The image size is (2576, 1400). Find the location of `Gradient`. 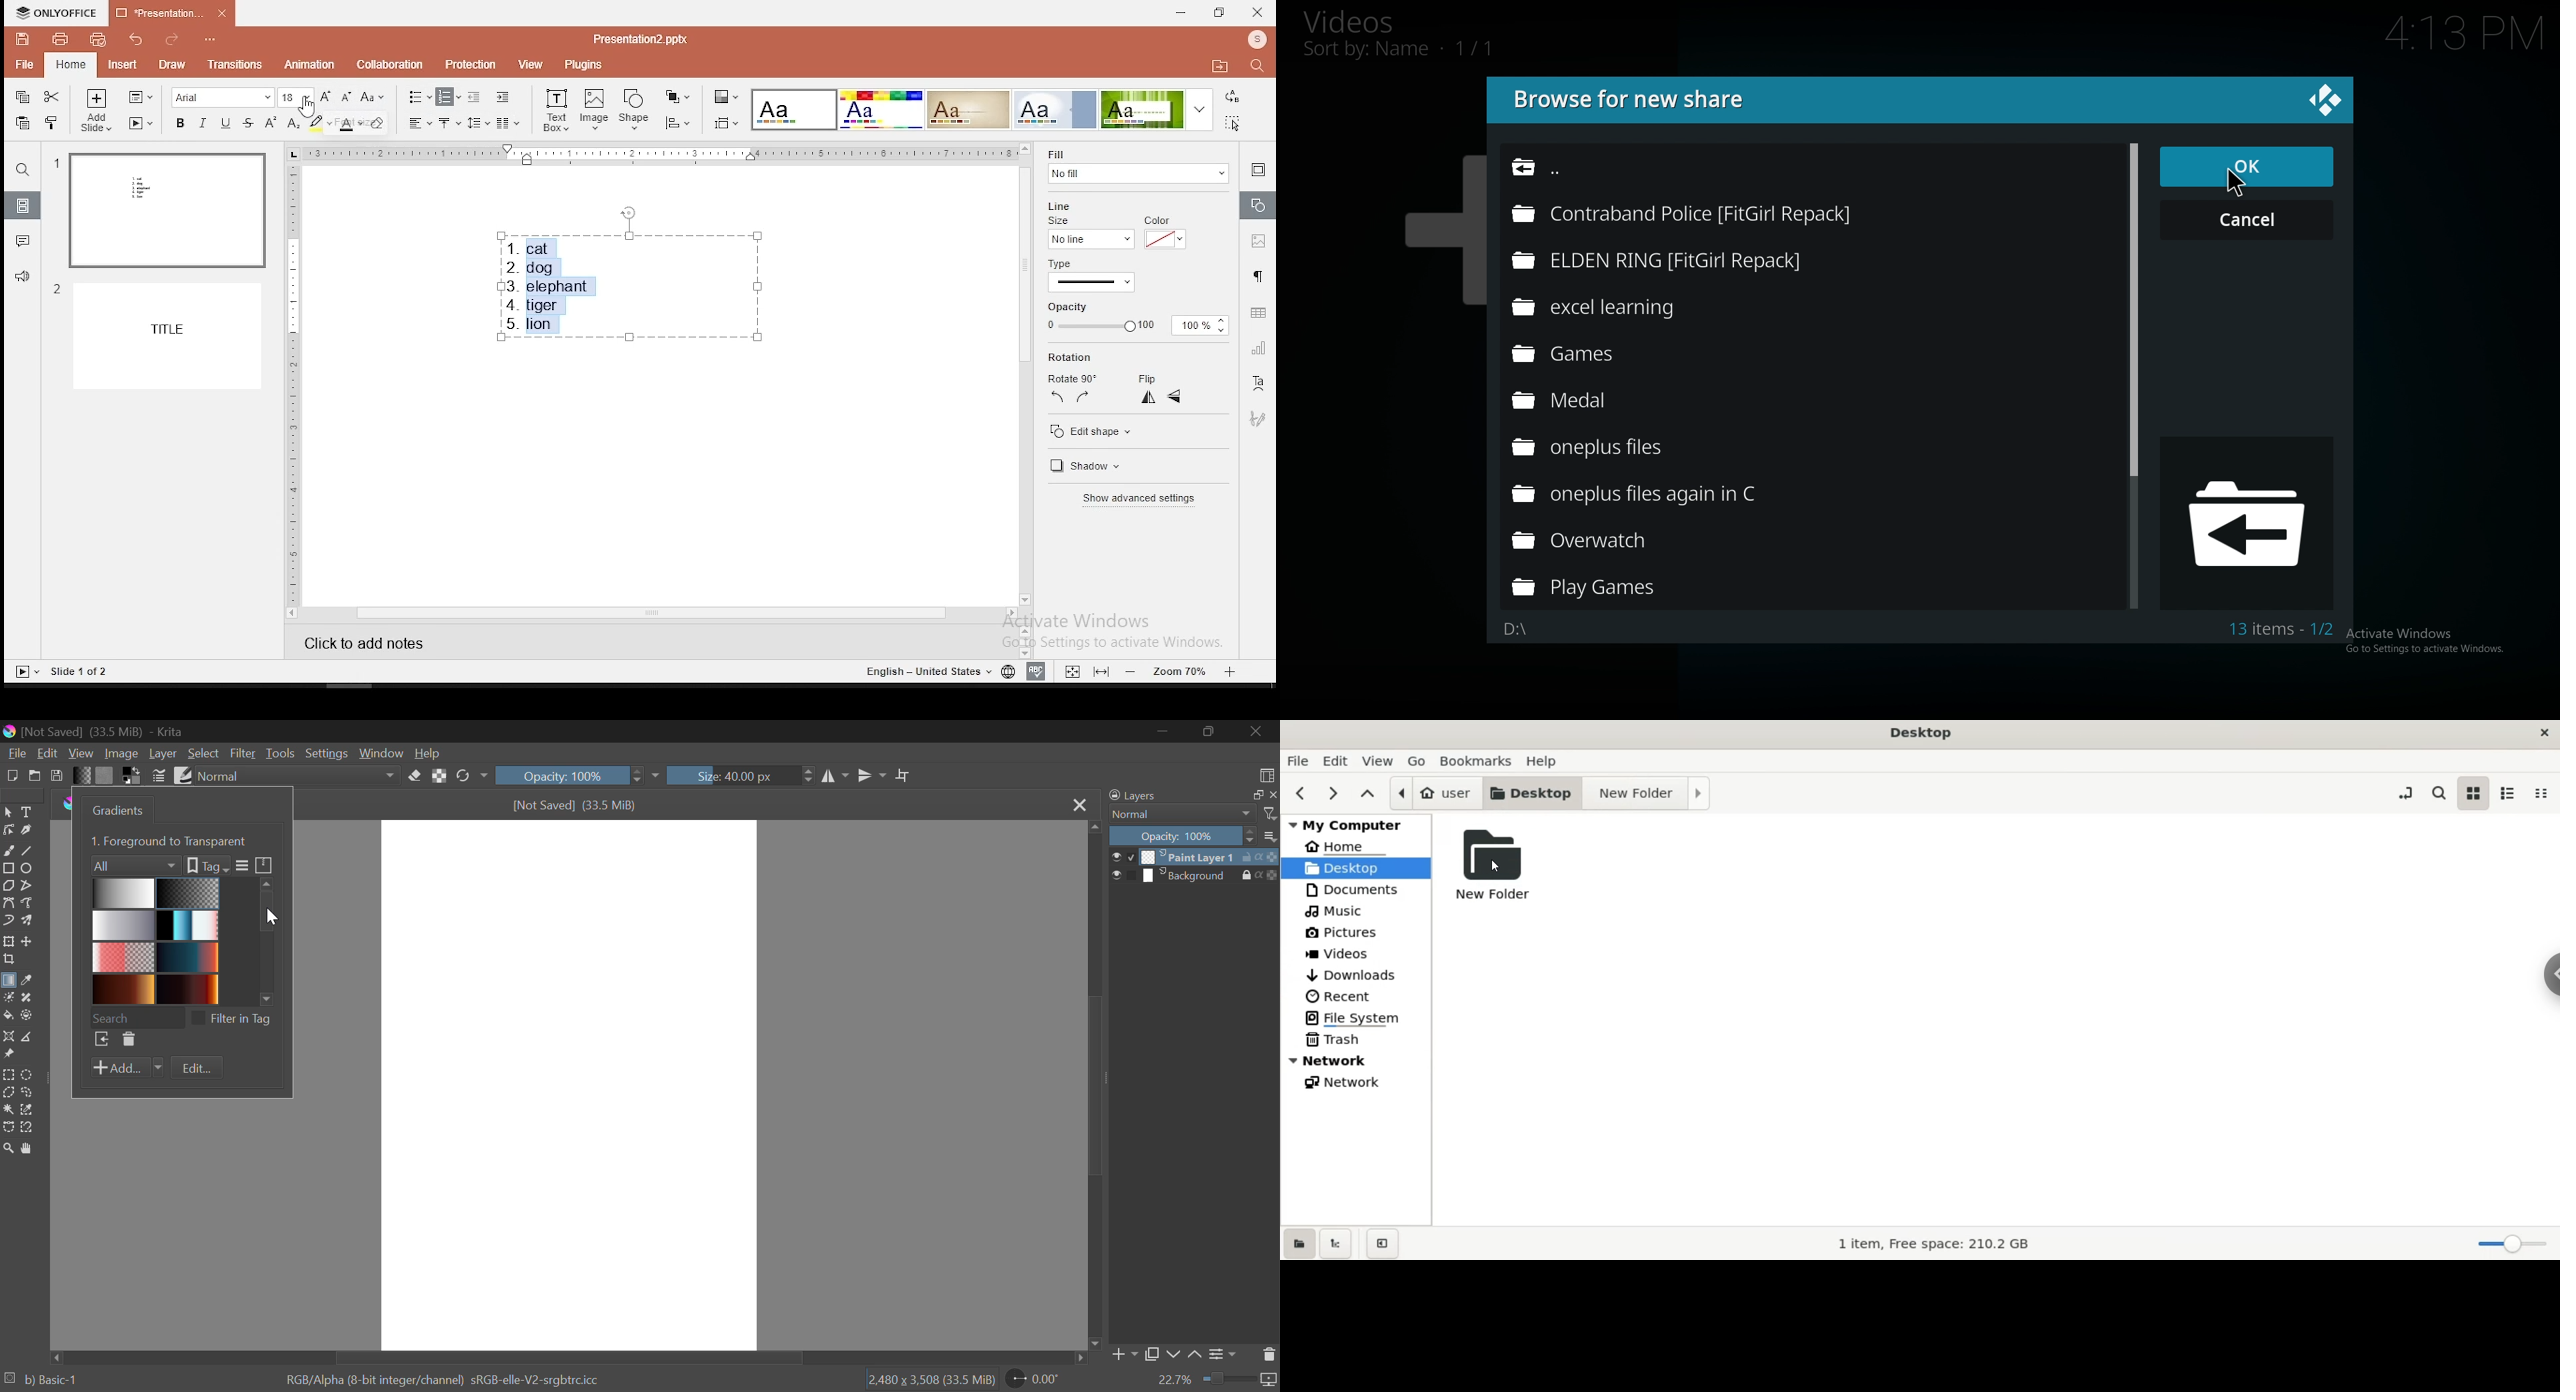

Gradient is located at coordinates (81, 775).